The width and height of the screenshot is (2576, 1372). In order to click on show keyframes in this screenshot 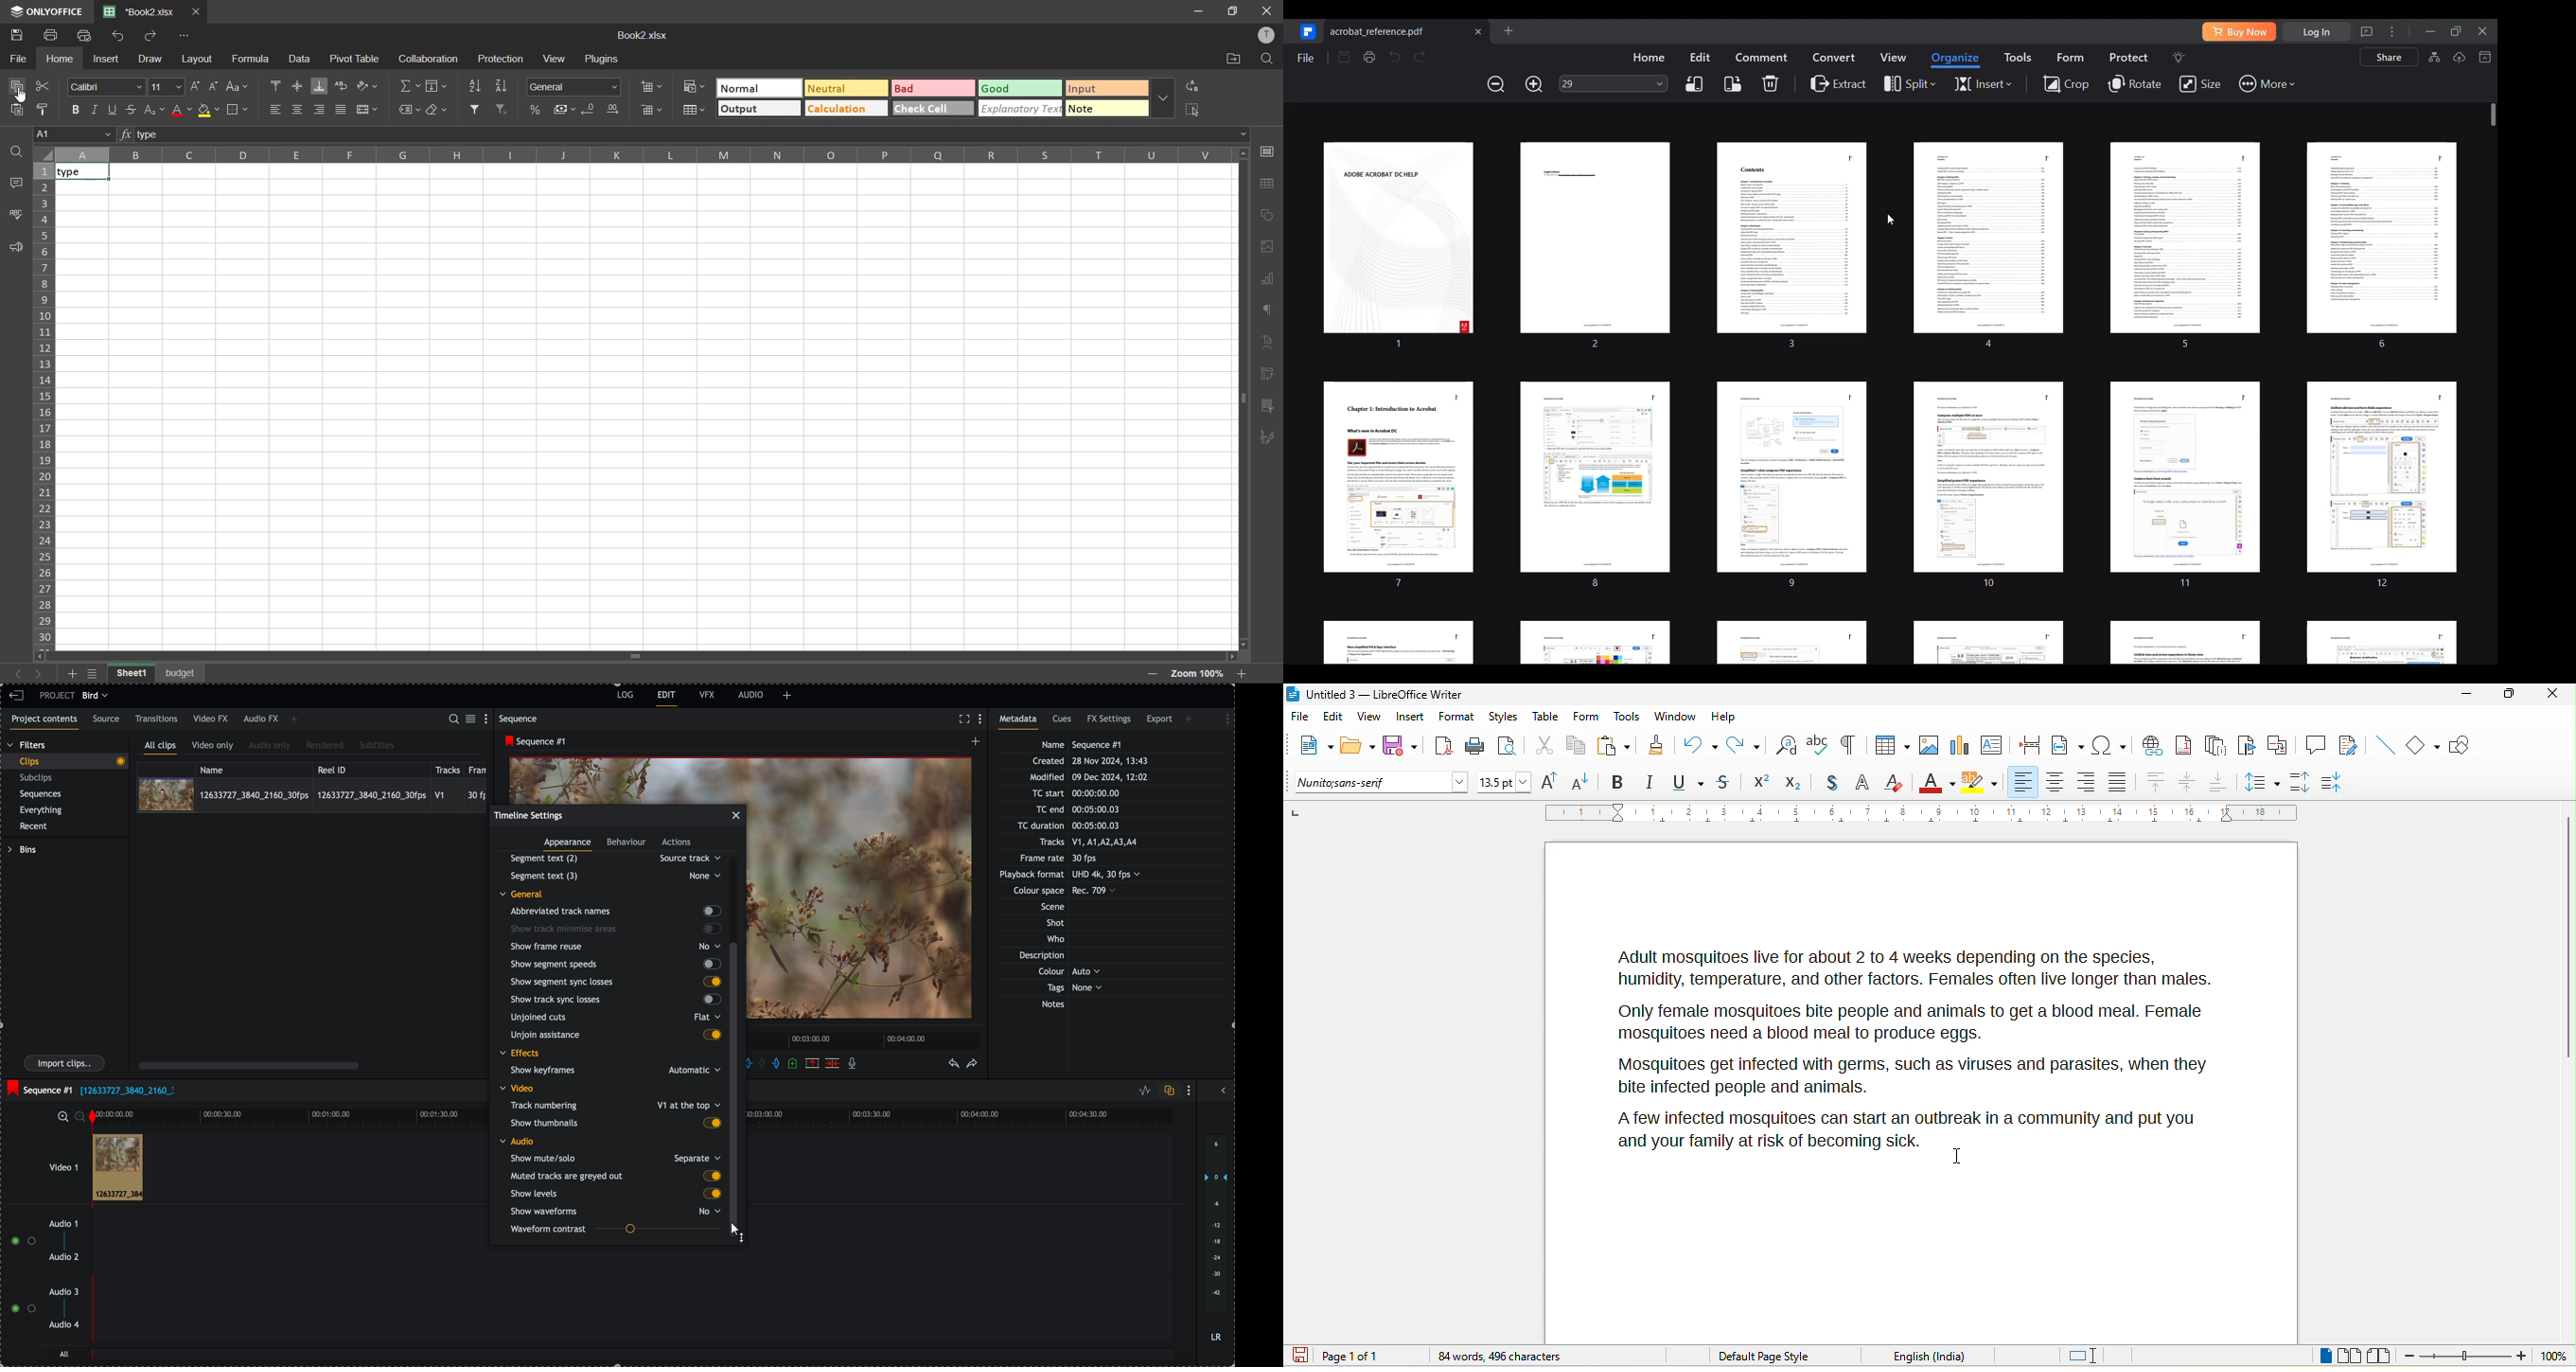, I will do `click(612, 1071)`.